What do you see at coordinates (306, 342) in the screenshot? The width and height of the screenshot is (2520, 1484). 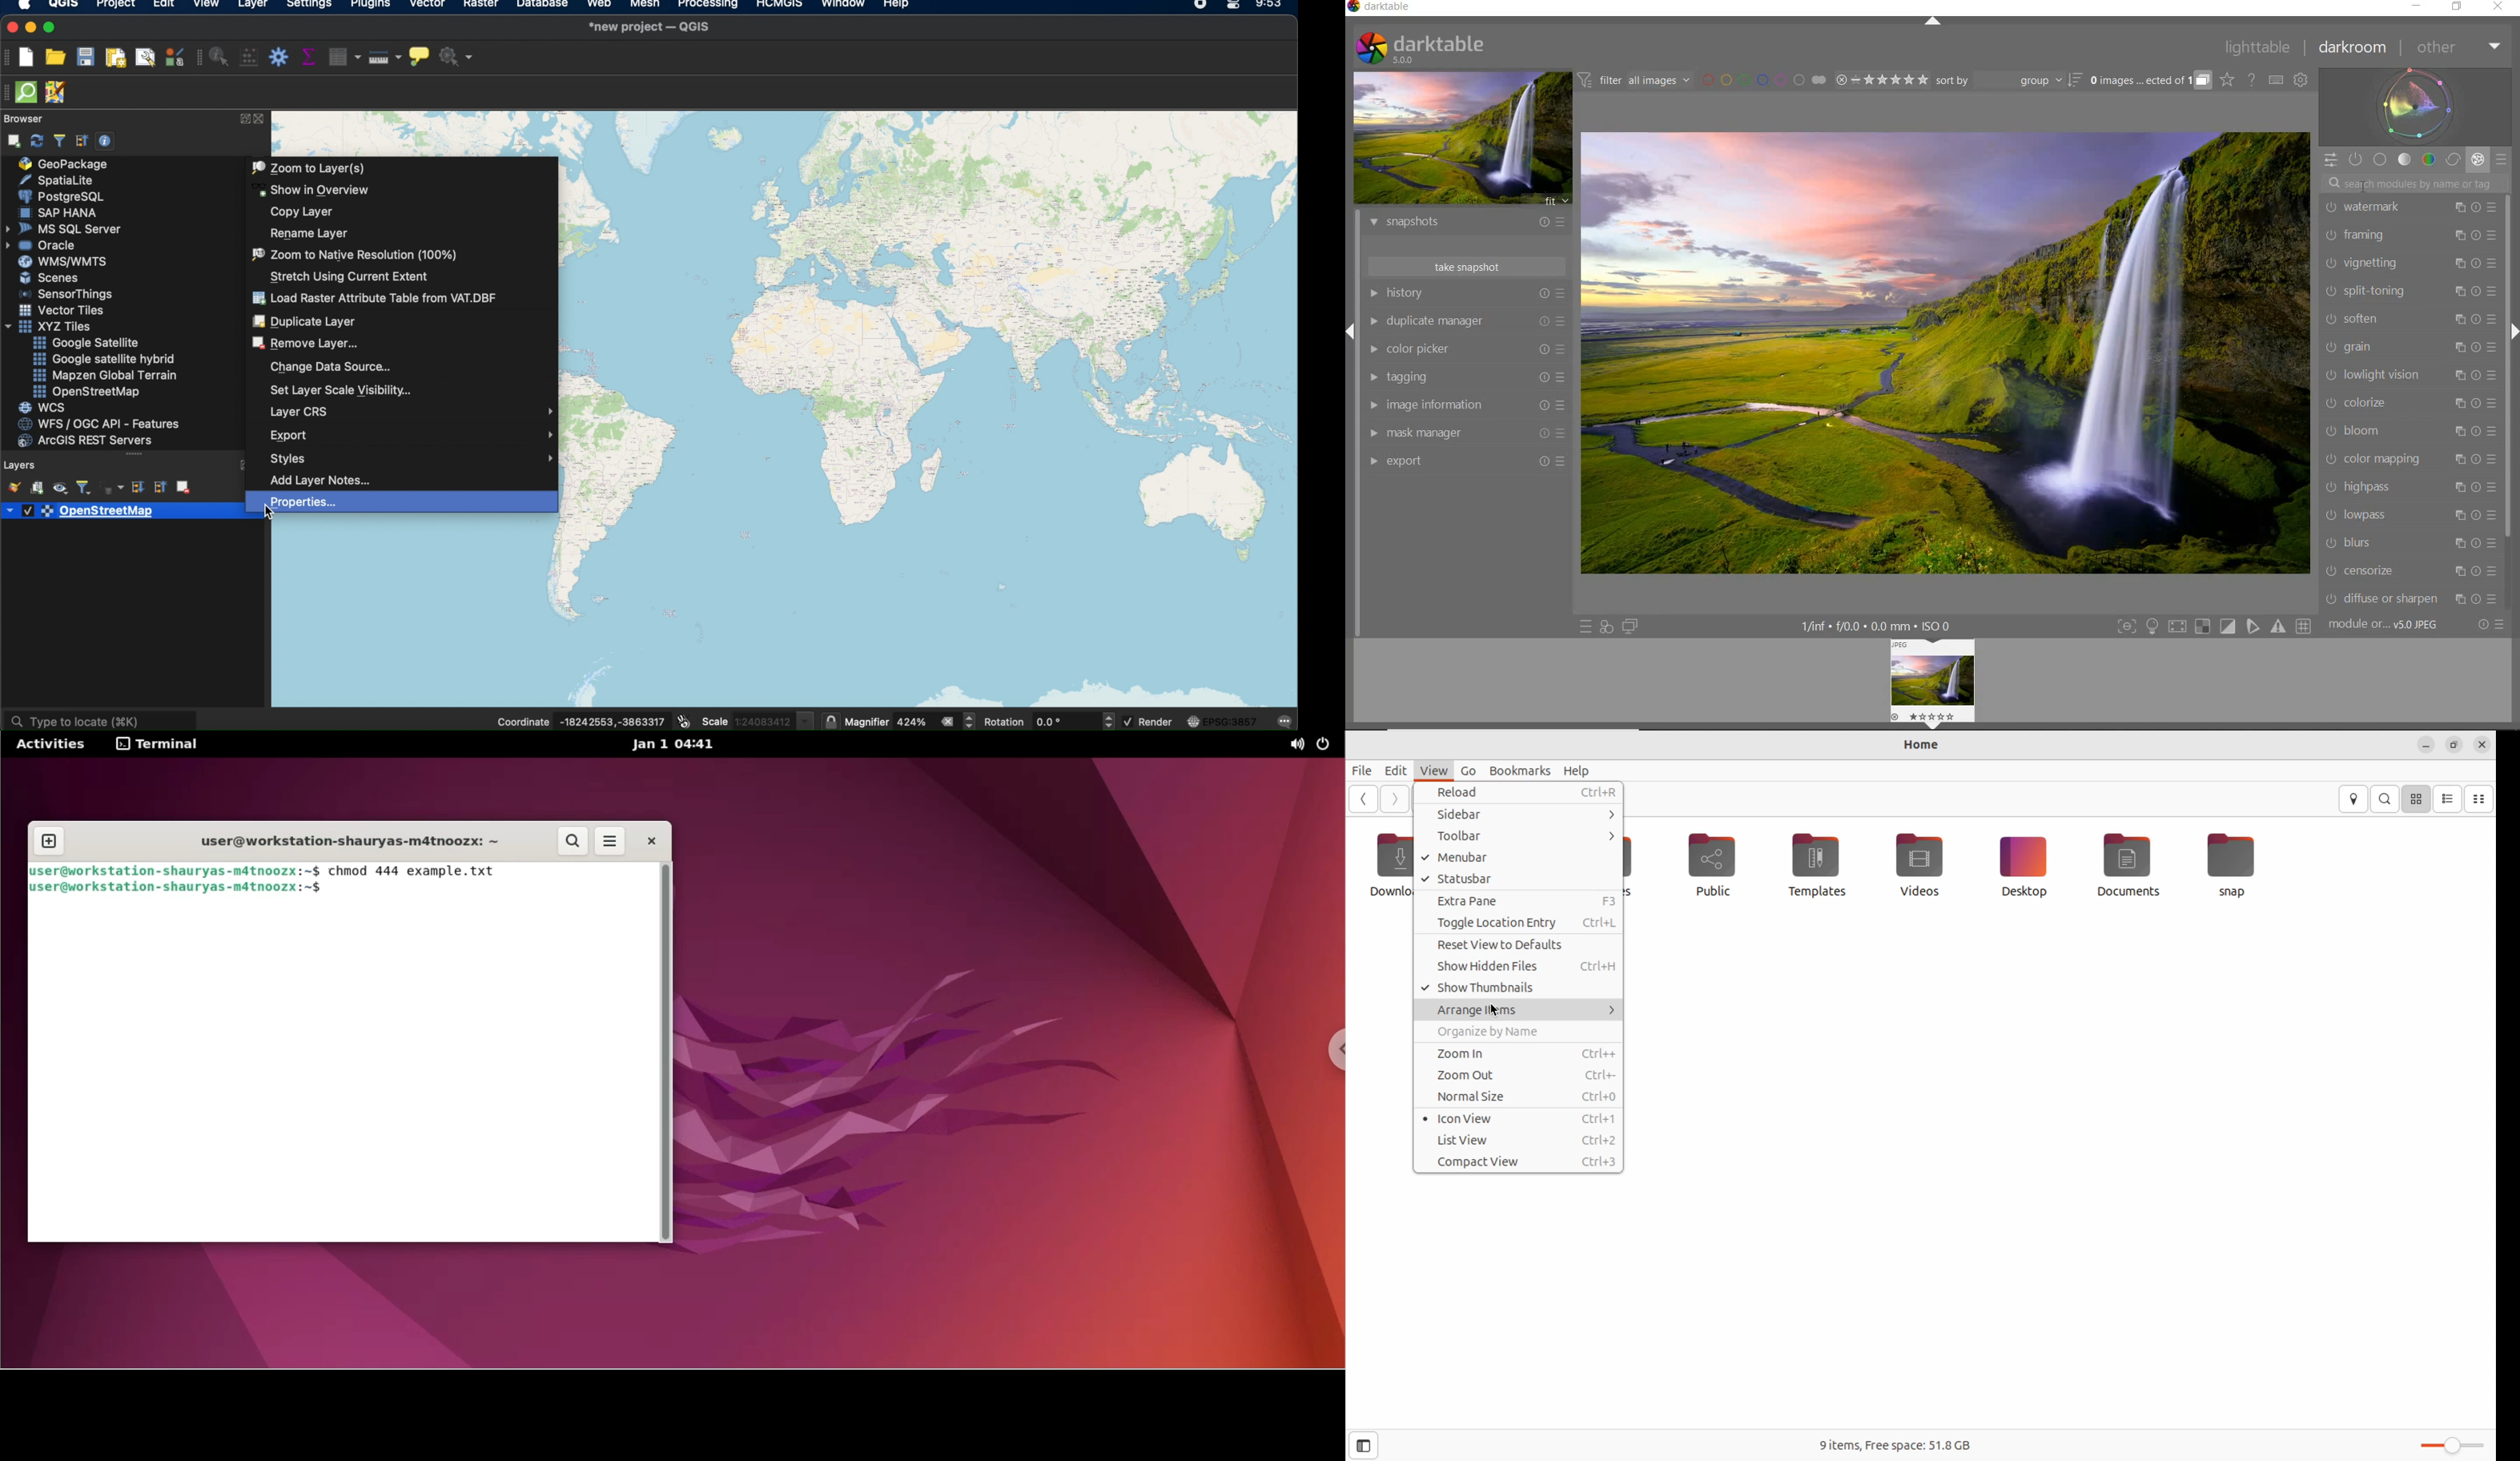 I see `remove layer` at bounding box center [306, 342].